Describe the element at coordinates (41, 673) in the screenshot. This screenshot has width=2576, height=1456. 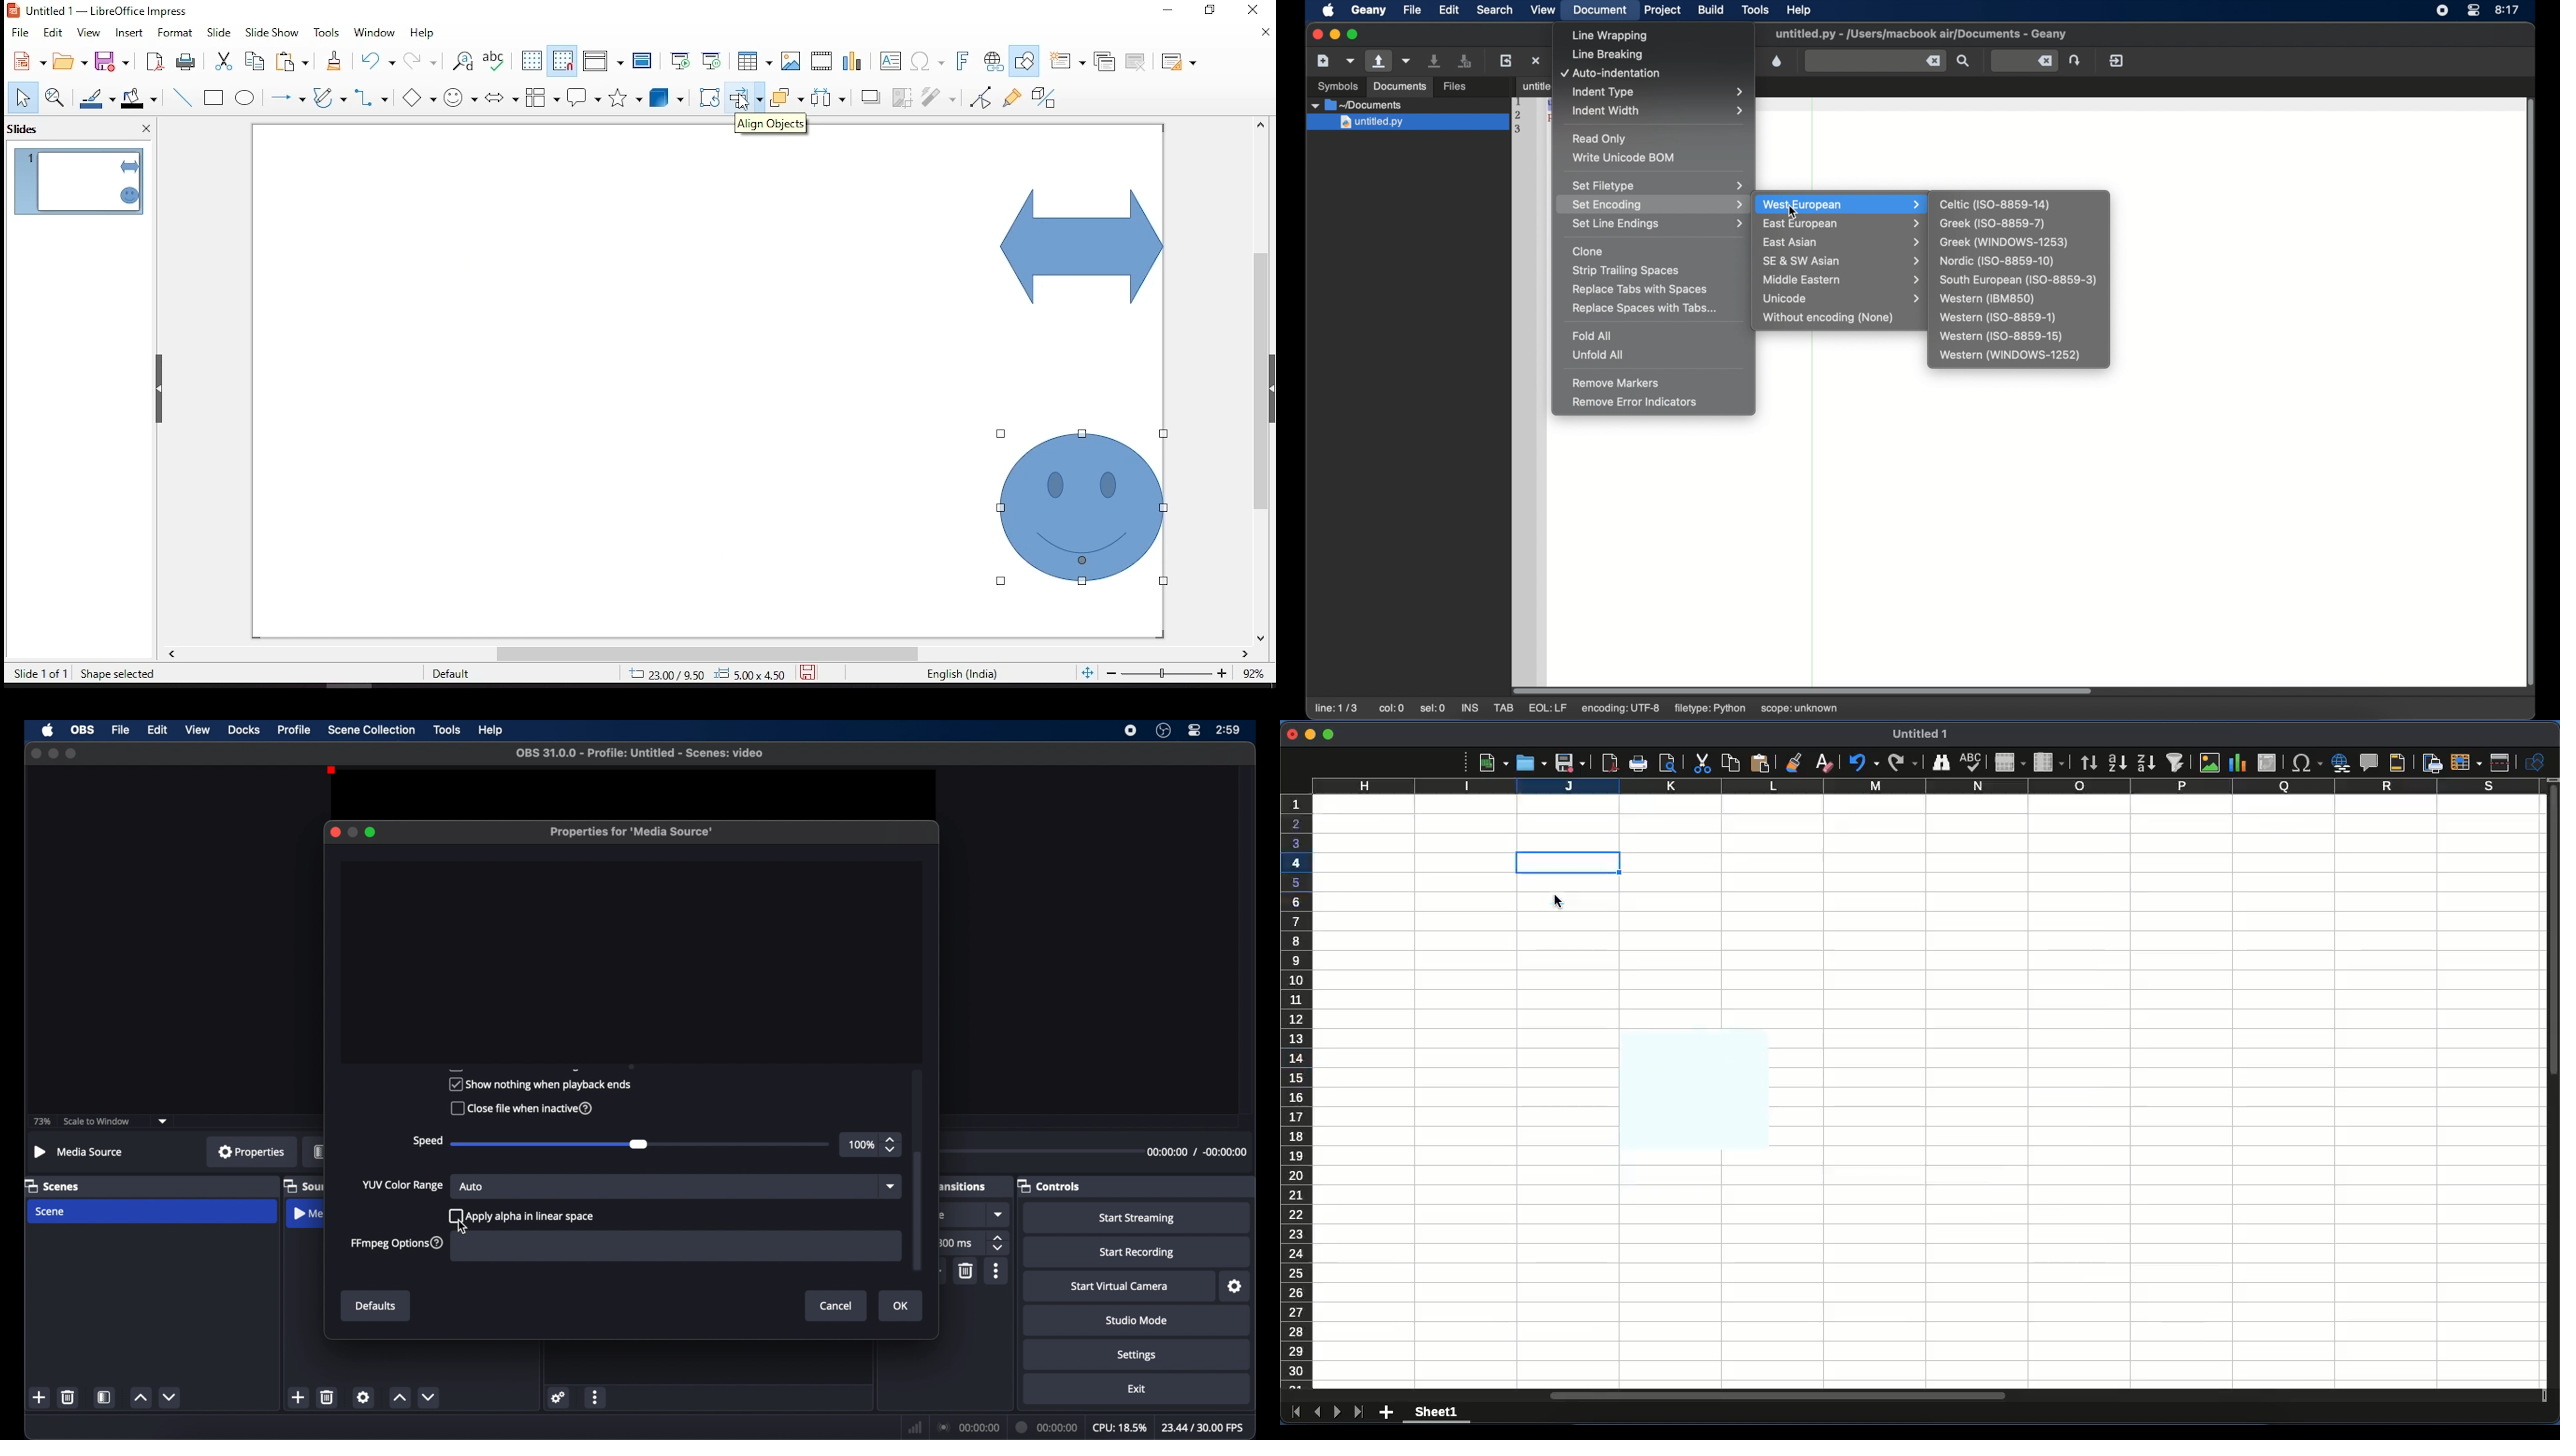
I see `slide 1 of 1` at that location.